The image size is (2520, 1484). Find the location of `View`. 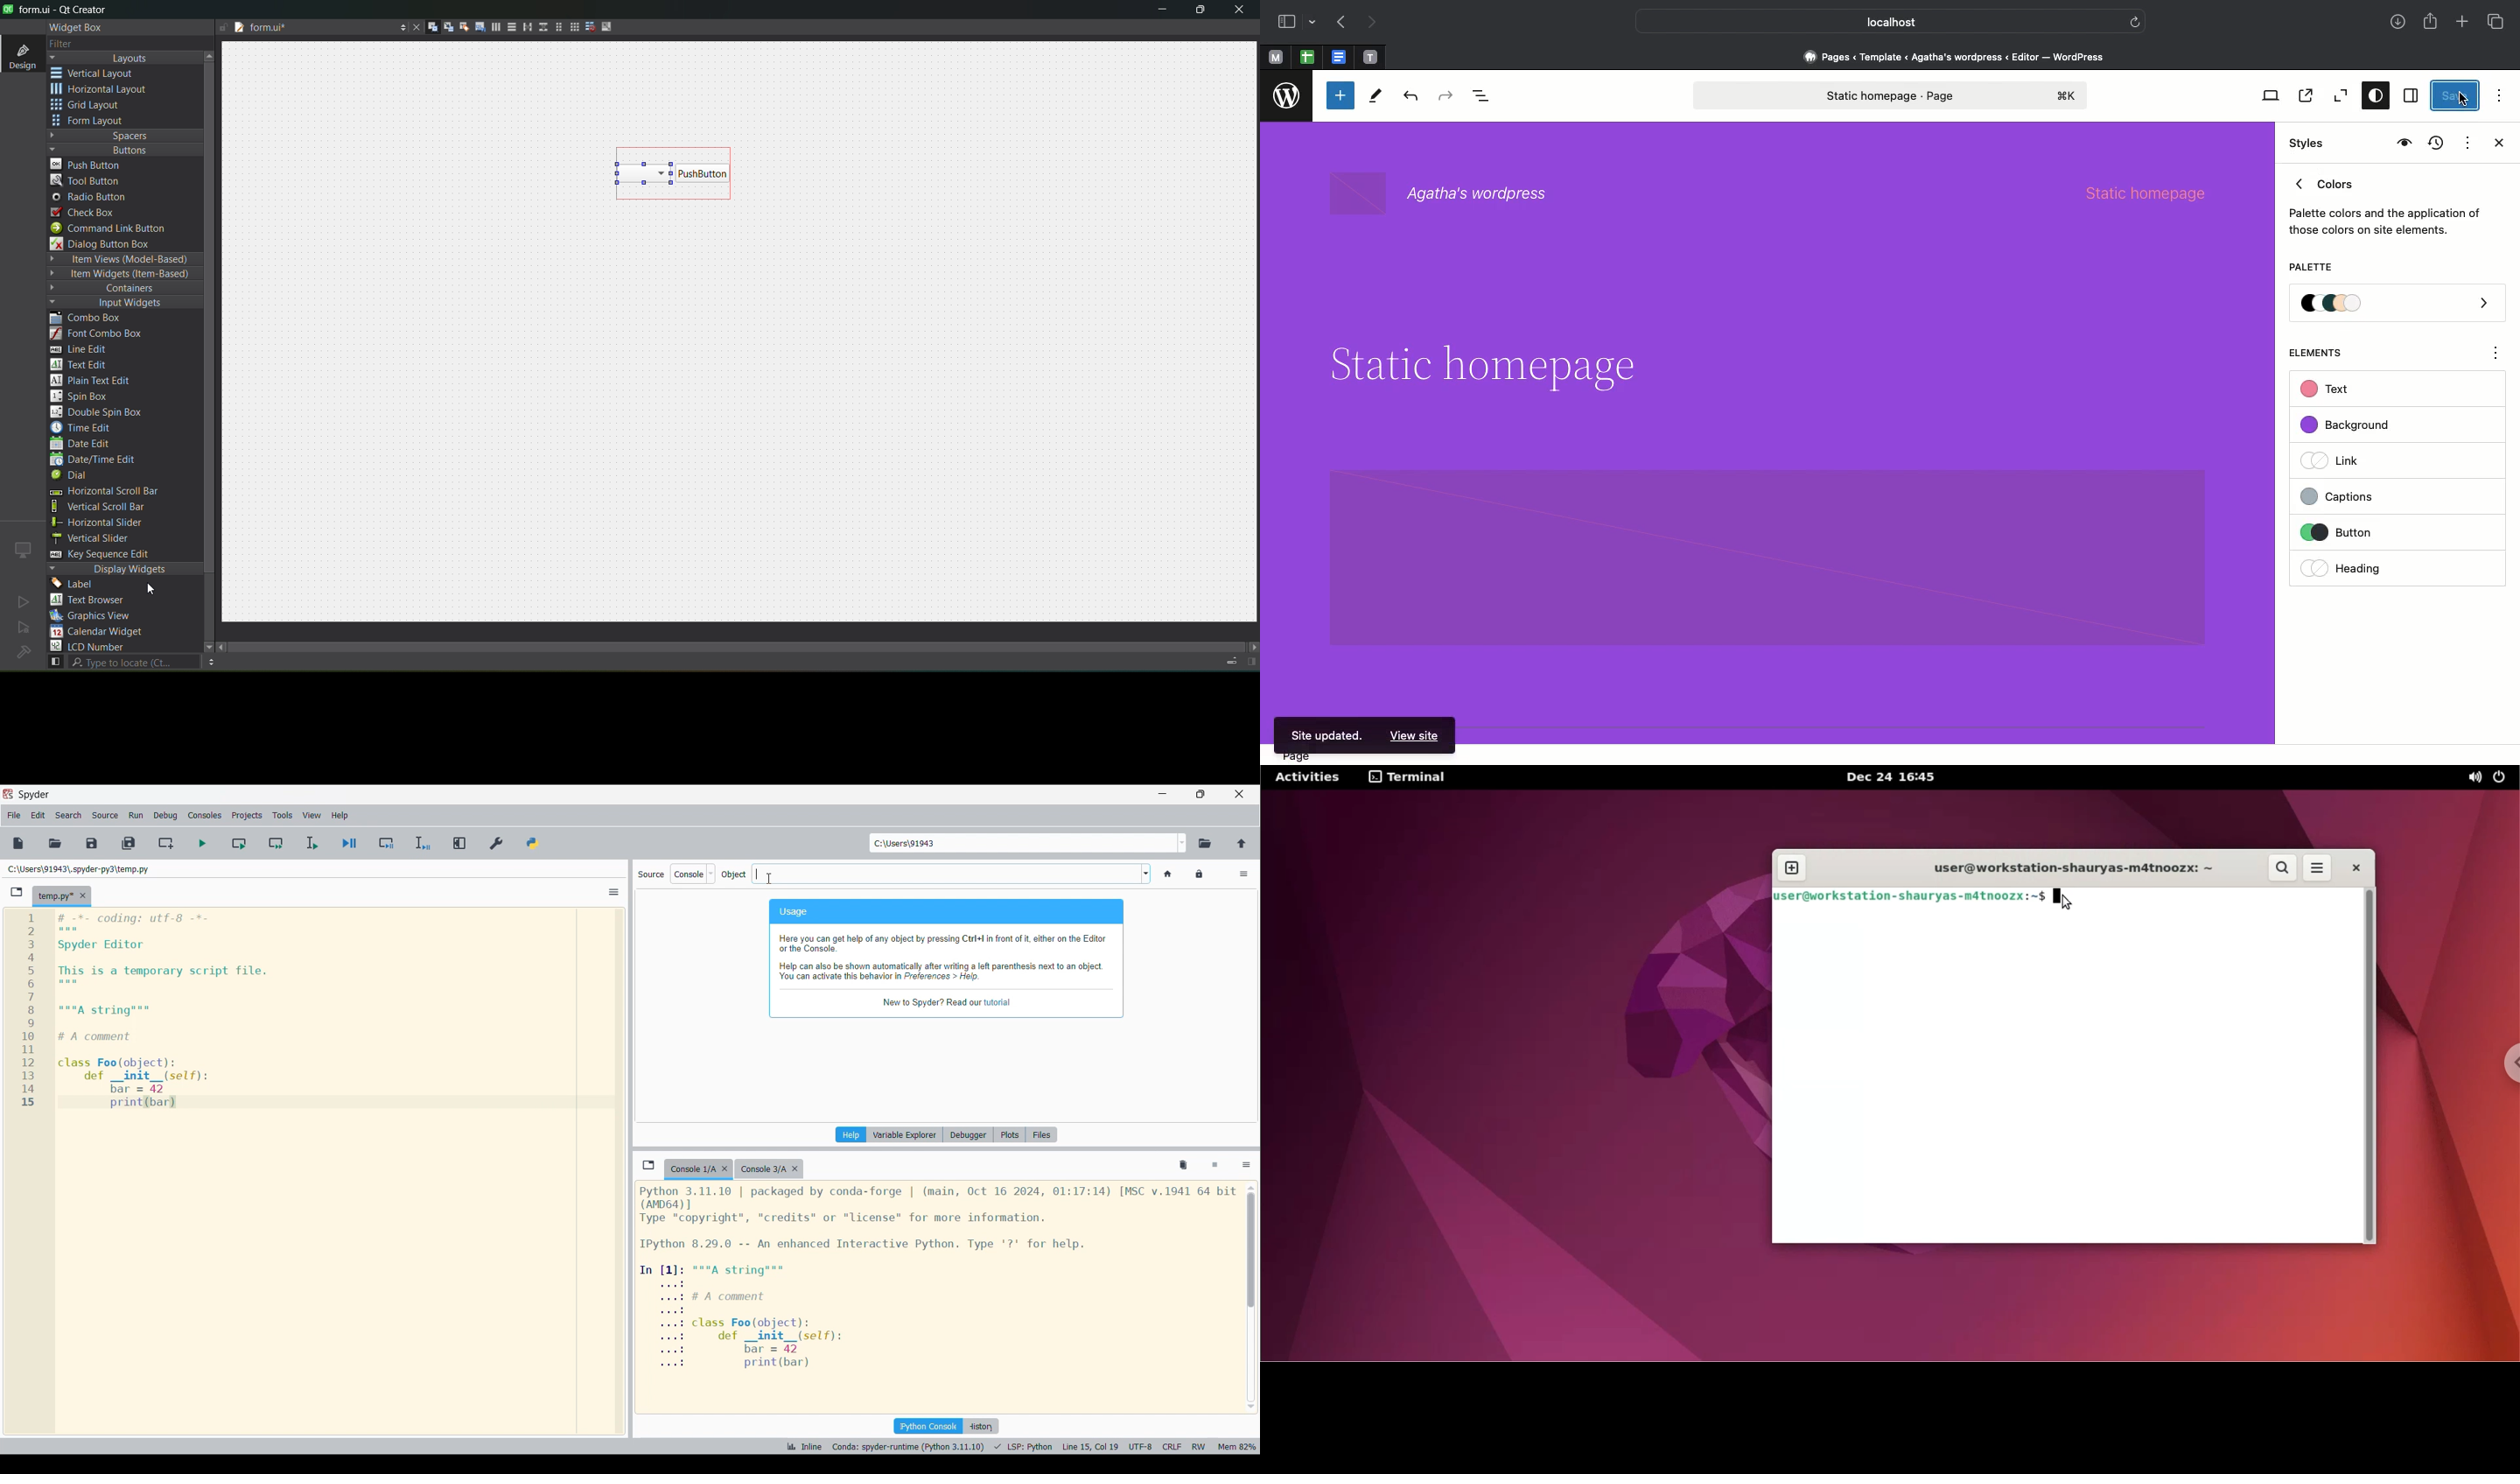

View is located at coordinates (2267, 95).